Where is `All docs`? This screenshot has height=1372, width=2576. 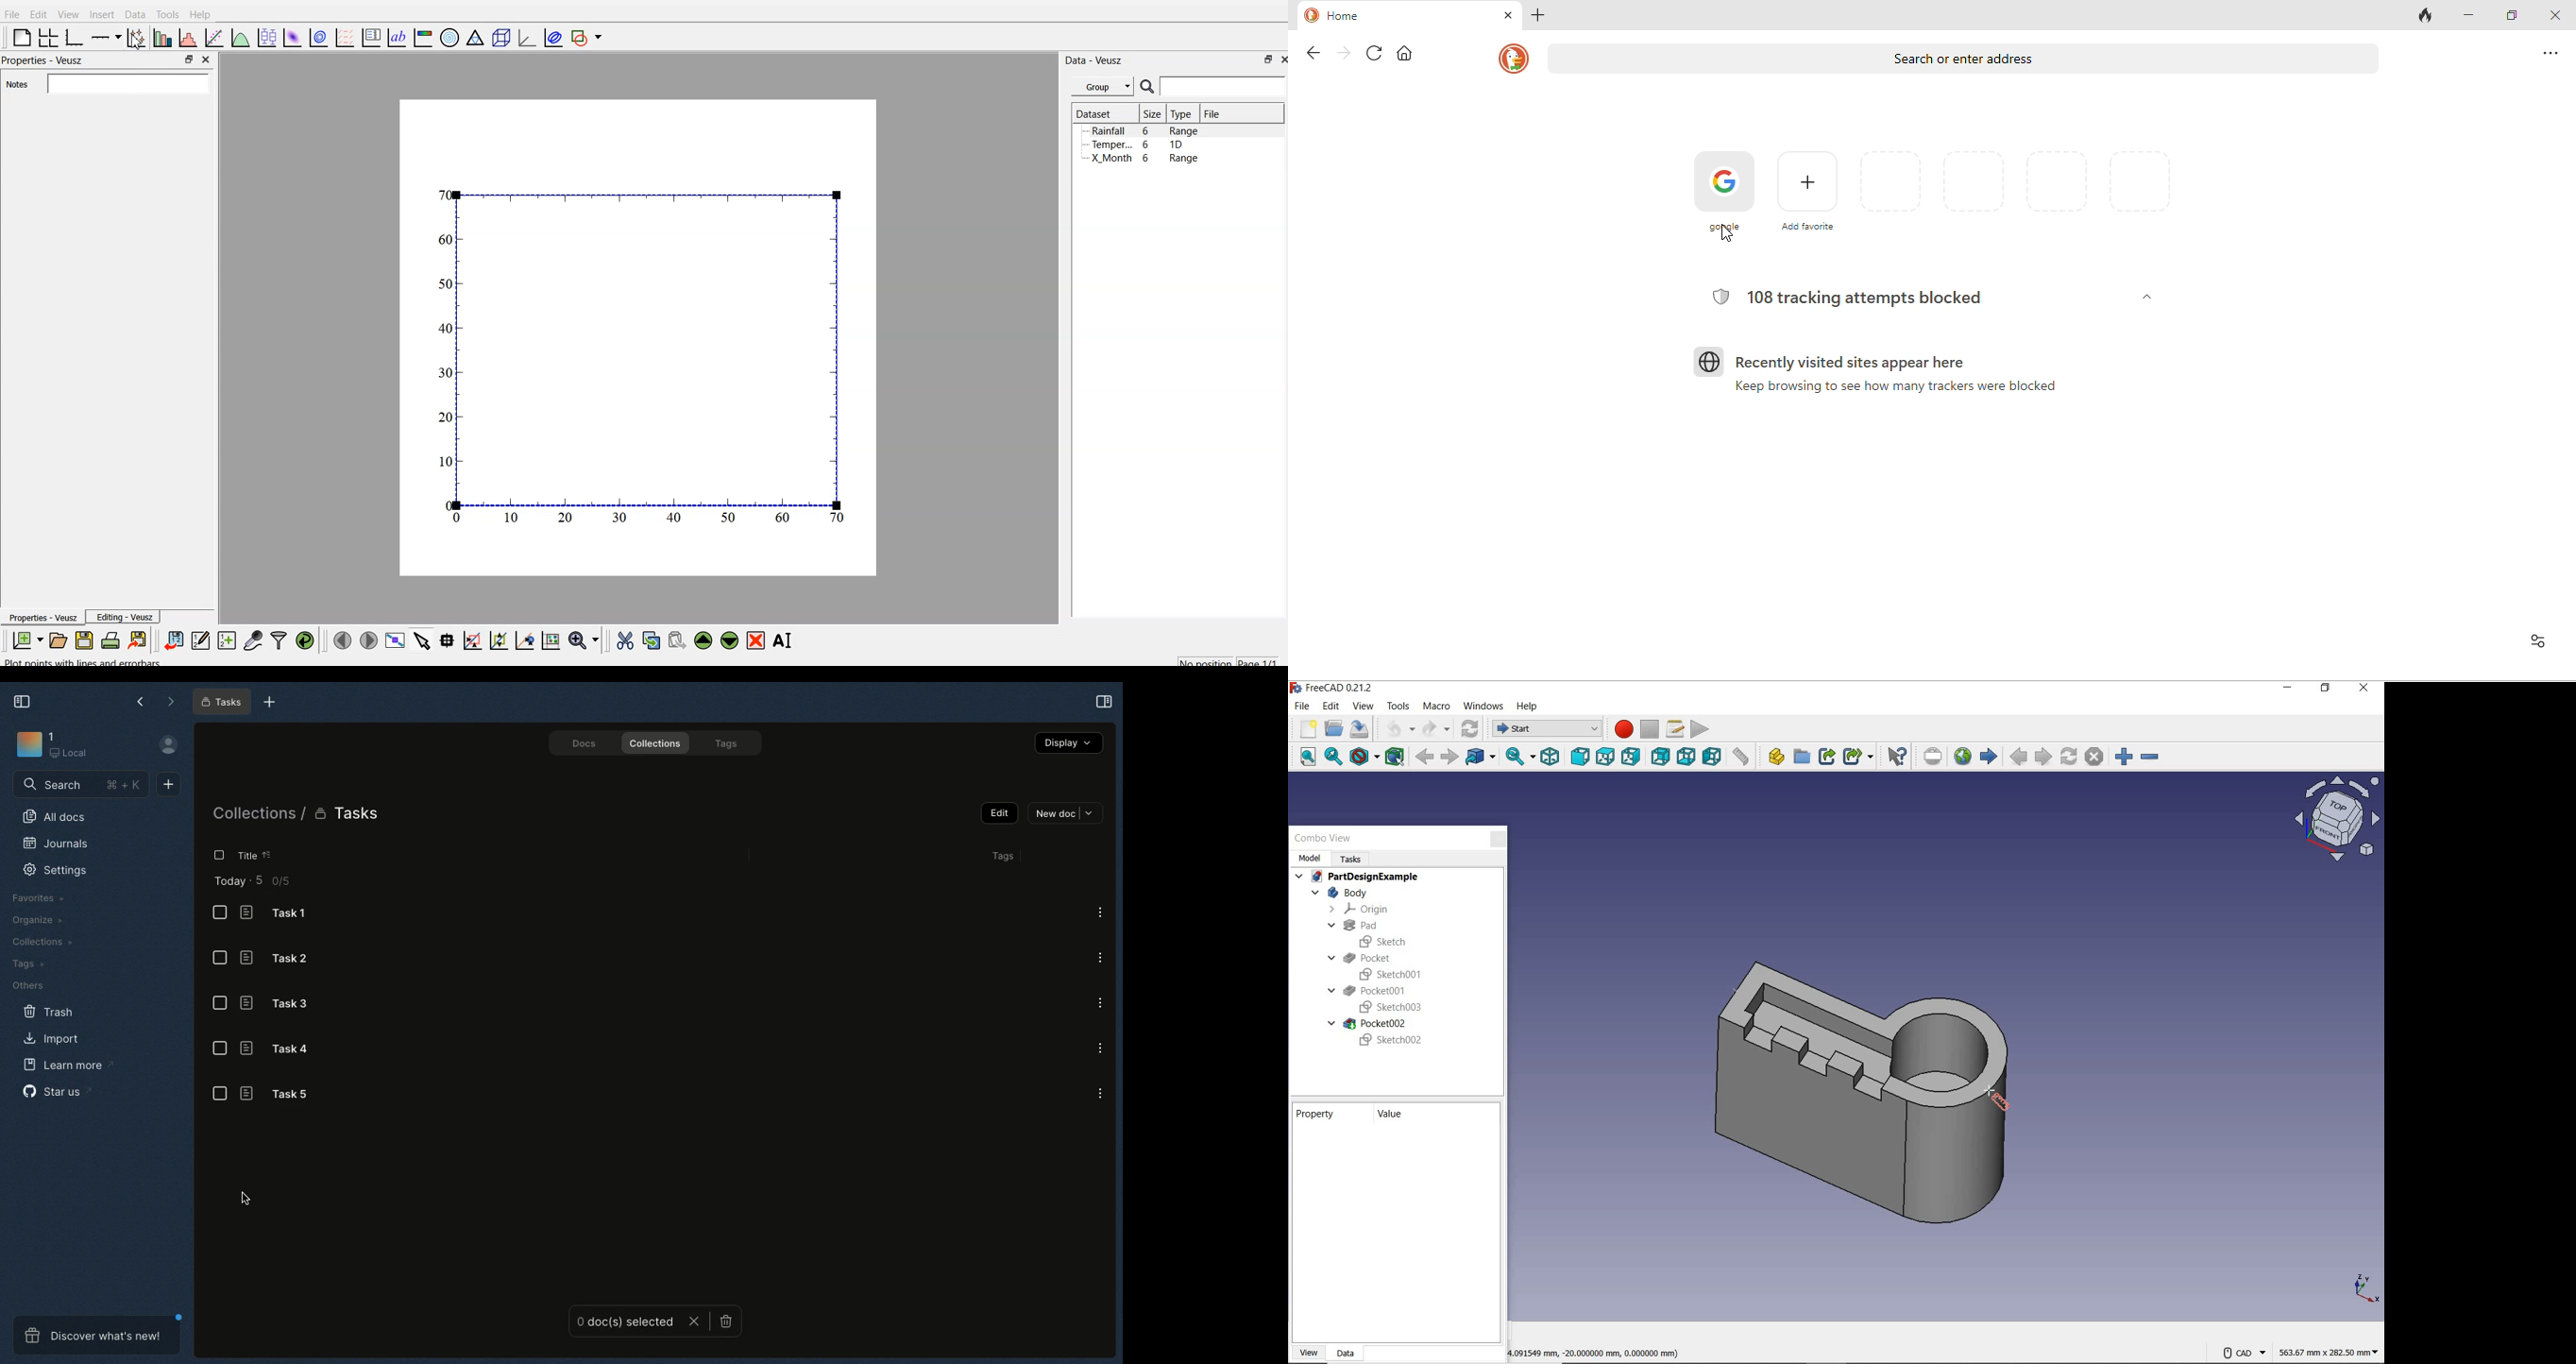 All docs is located at coordinates (57, 816).